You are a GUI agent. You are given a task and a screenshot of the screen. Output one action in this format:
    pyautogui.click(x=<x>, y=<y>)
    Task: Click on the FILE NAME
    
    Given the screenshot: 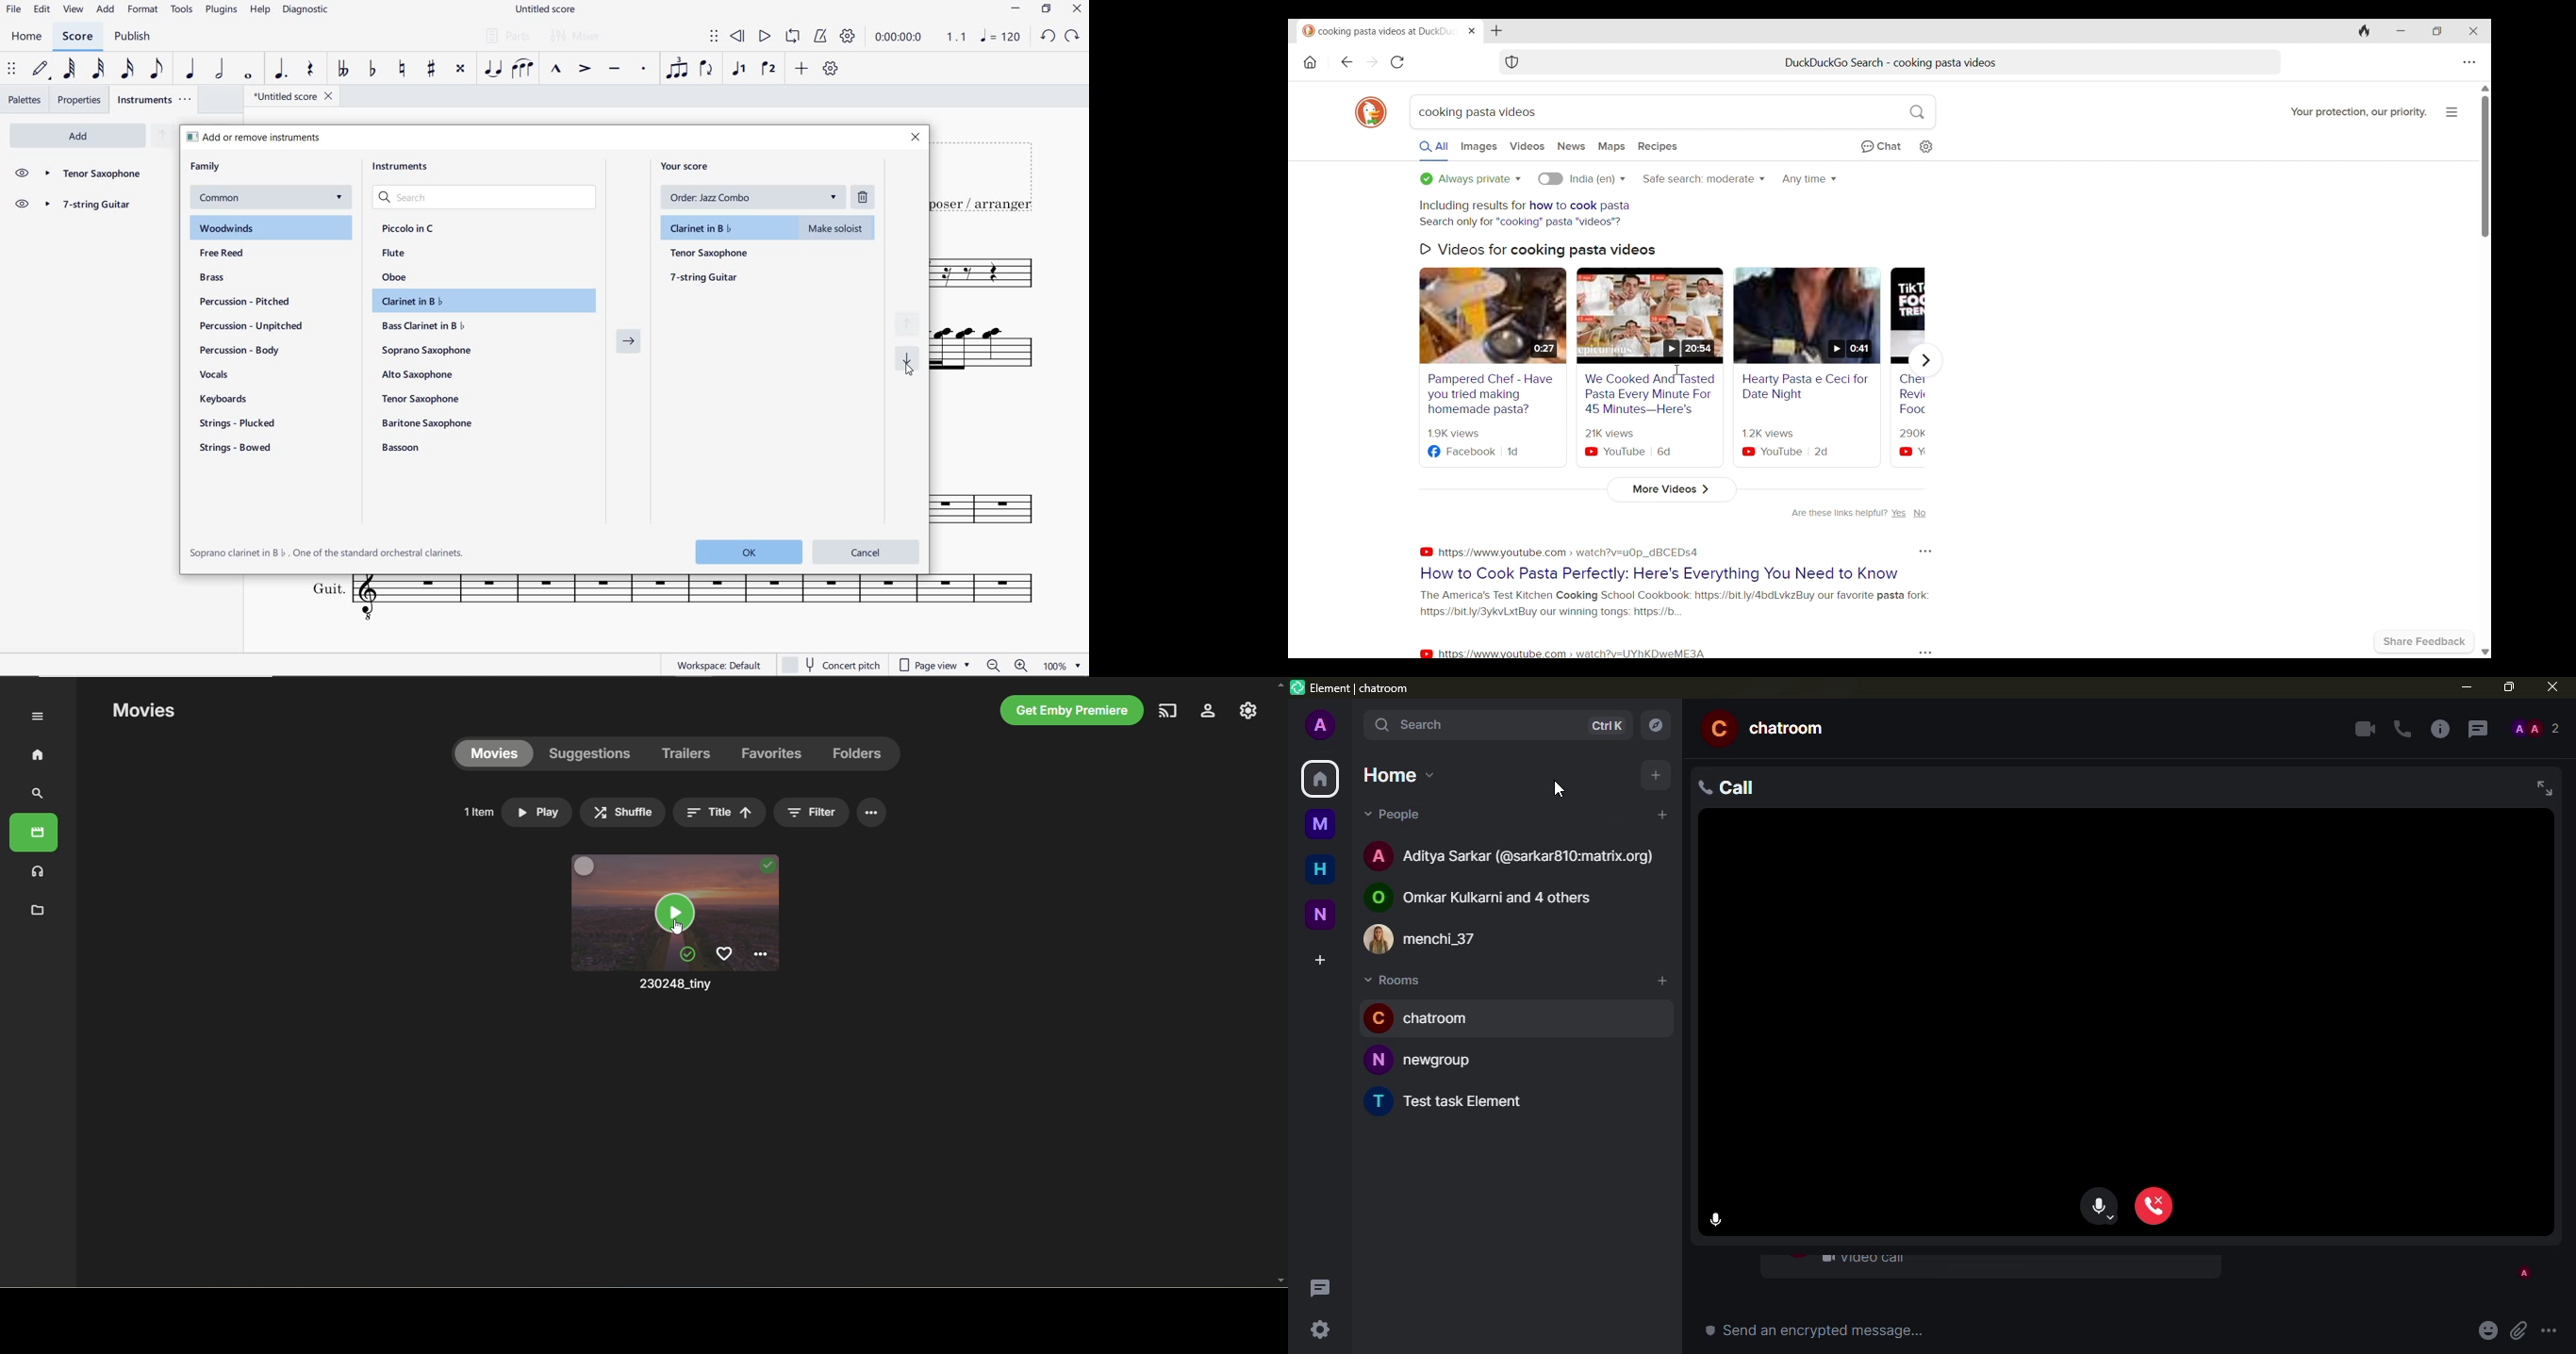 What is the action you would take?
    pyautogui.click(x=289, y=98)
    